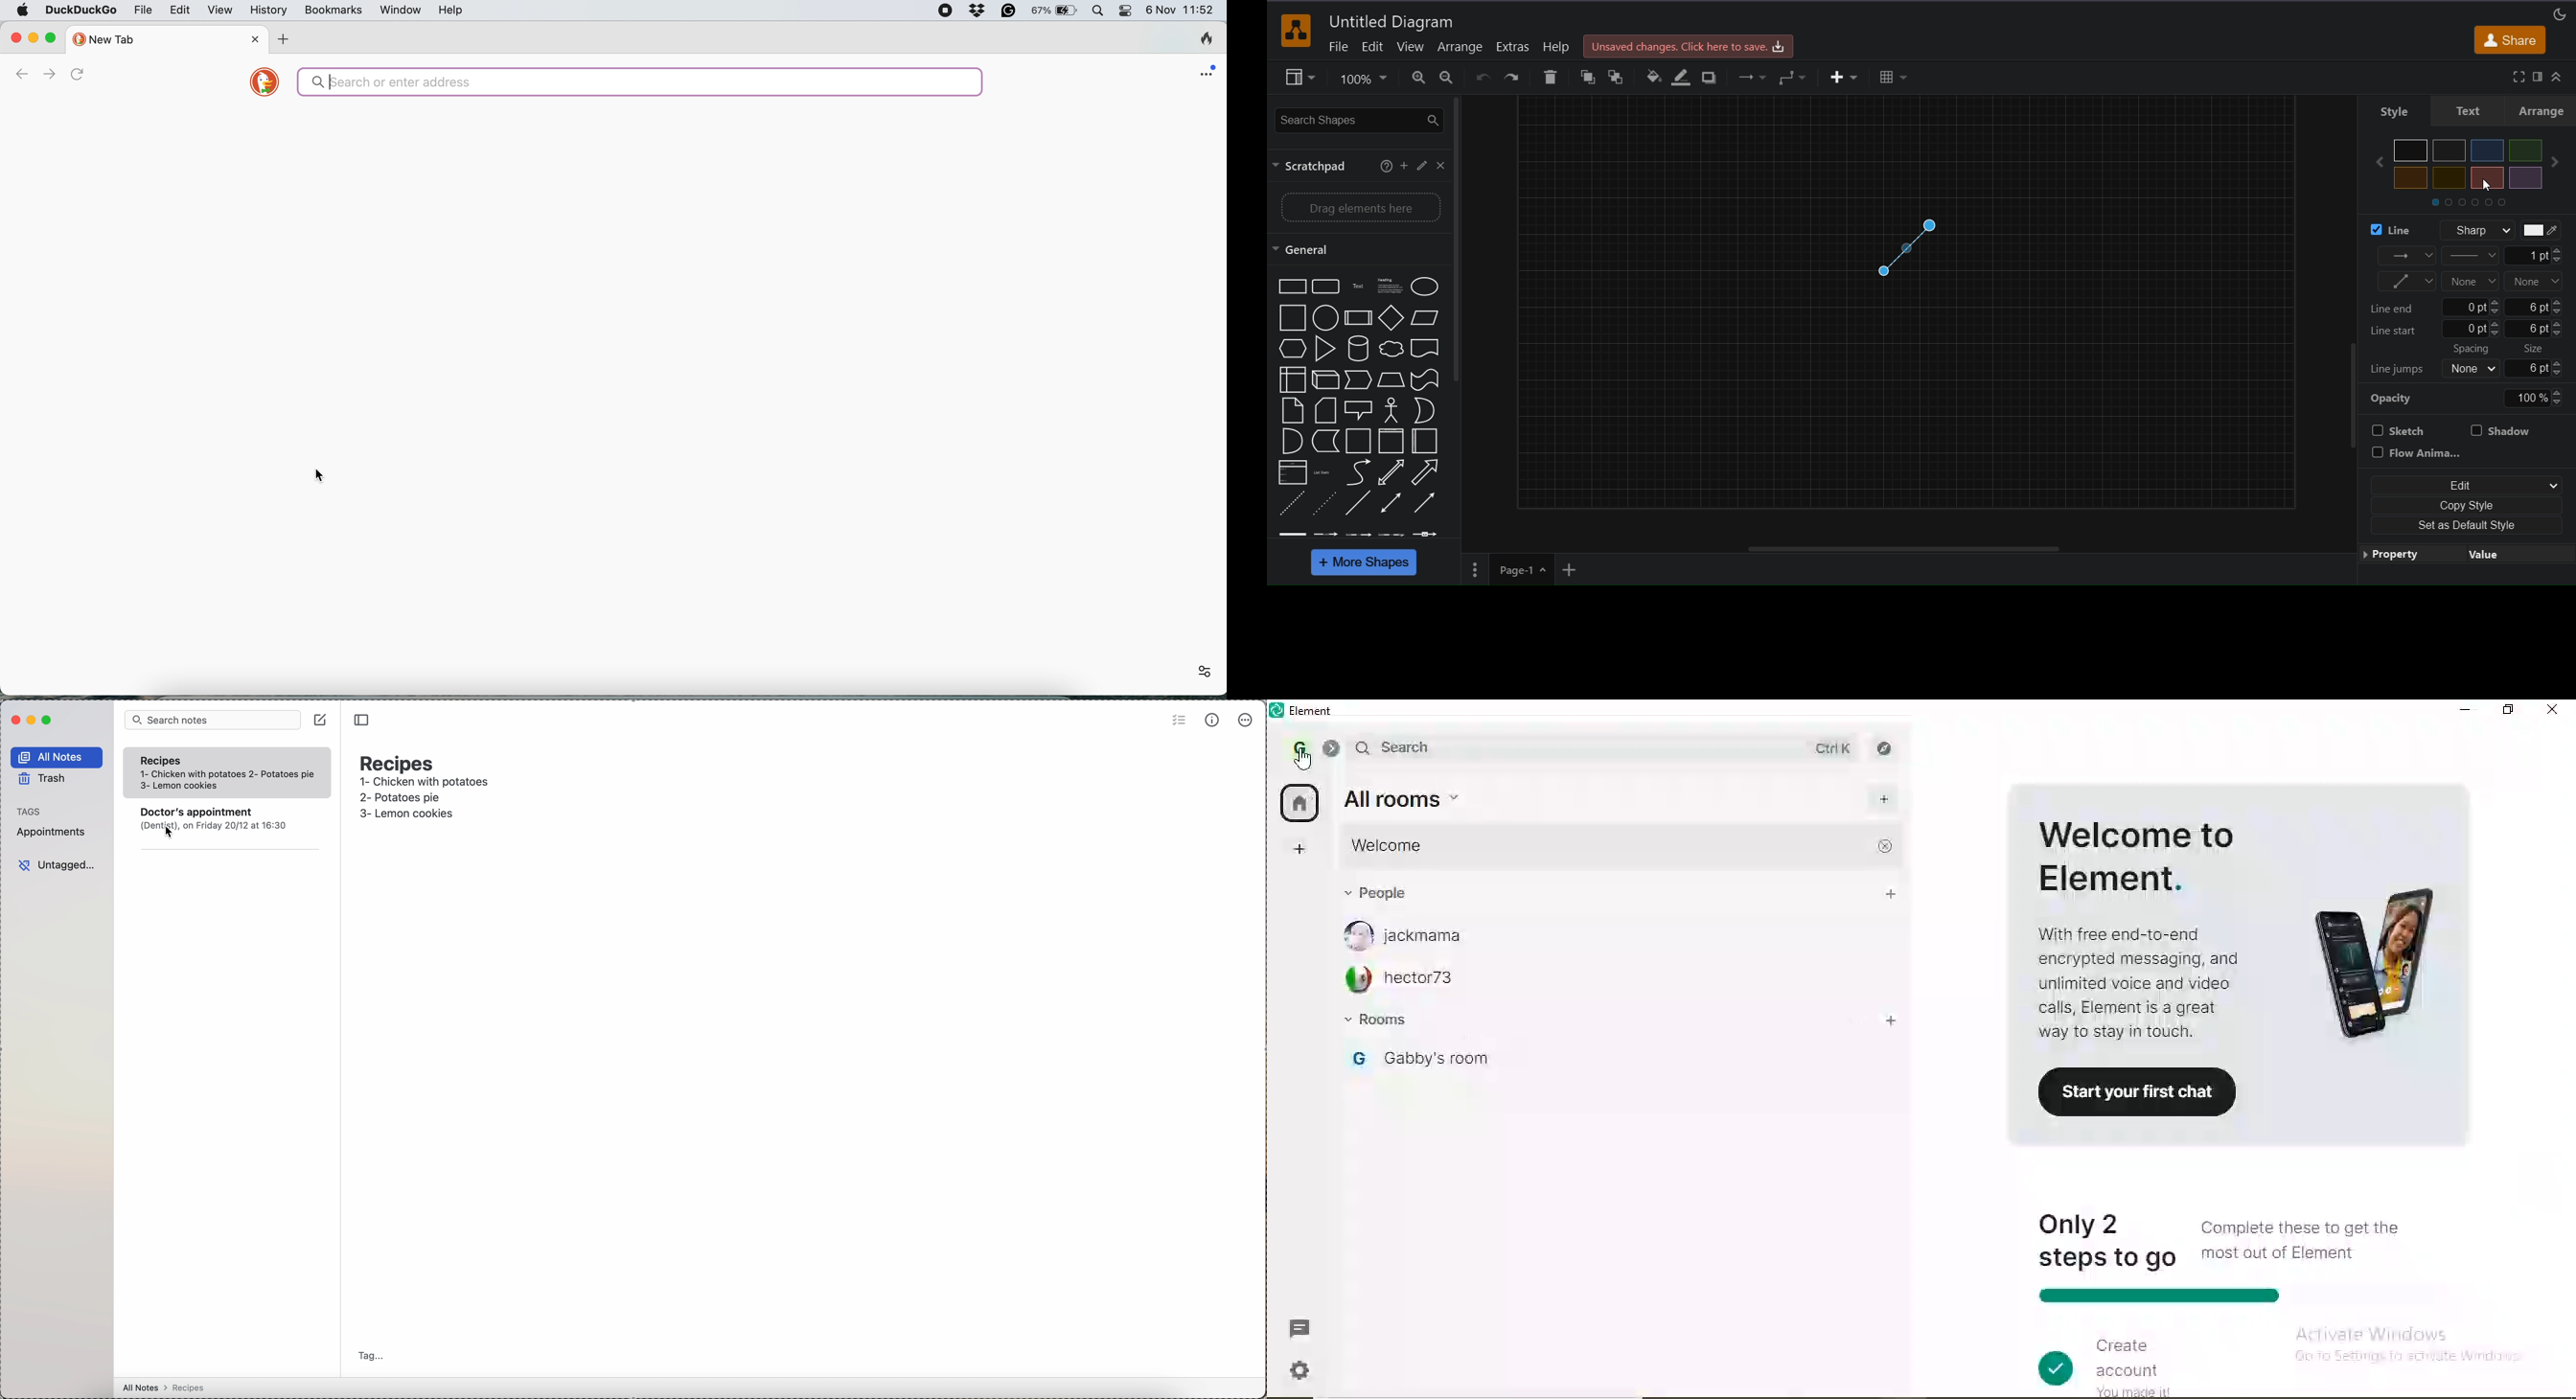 This screenshot has width=2576, height=1400. I want to click on zoom out, so click(1449, 78).